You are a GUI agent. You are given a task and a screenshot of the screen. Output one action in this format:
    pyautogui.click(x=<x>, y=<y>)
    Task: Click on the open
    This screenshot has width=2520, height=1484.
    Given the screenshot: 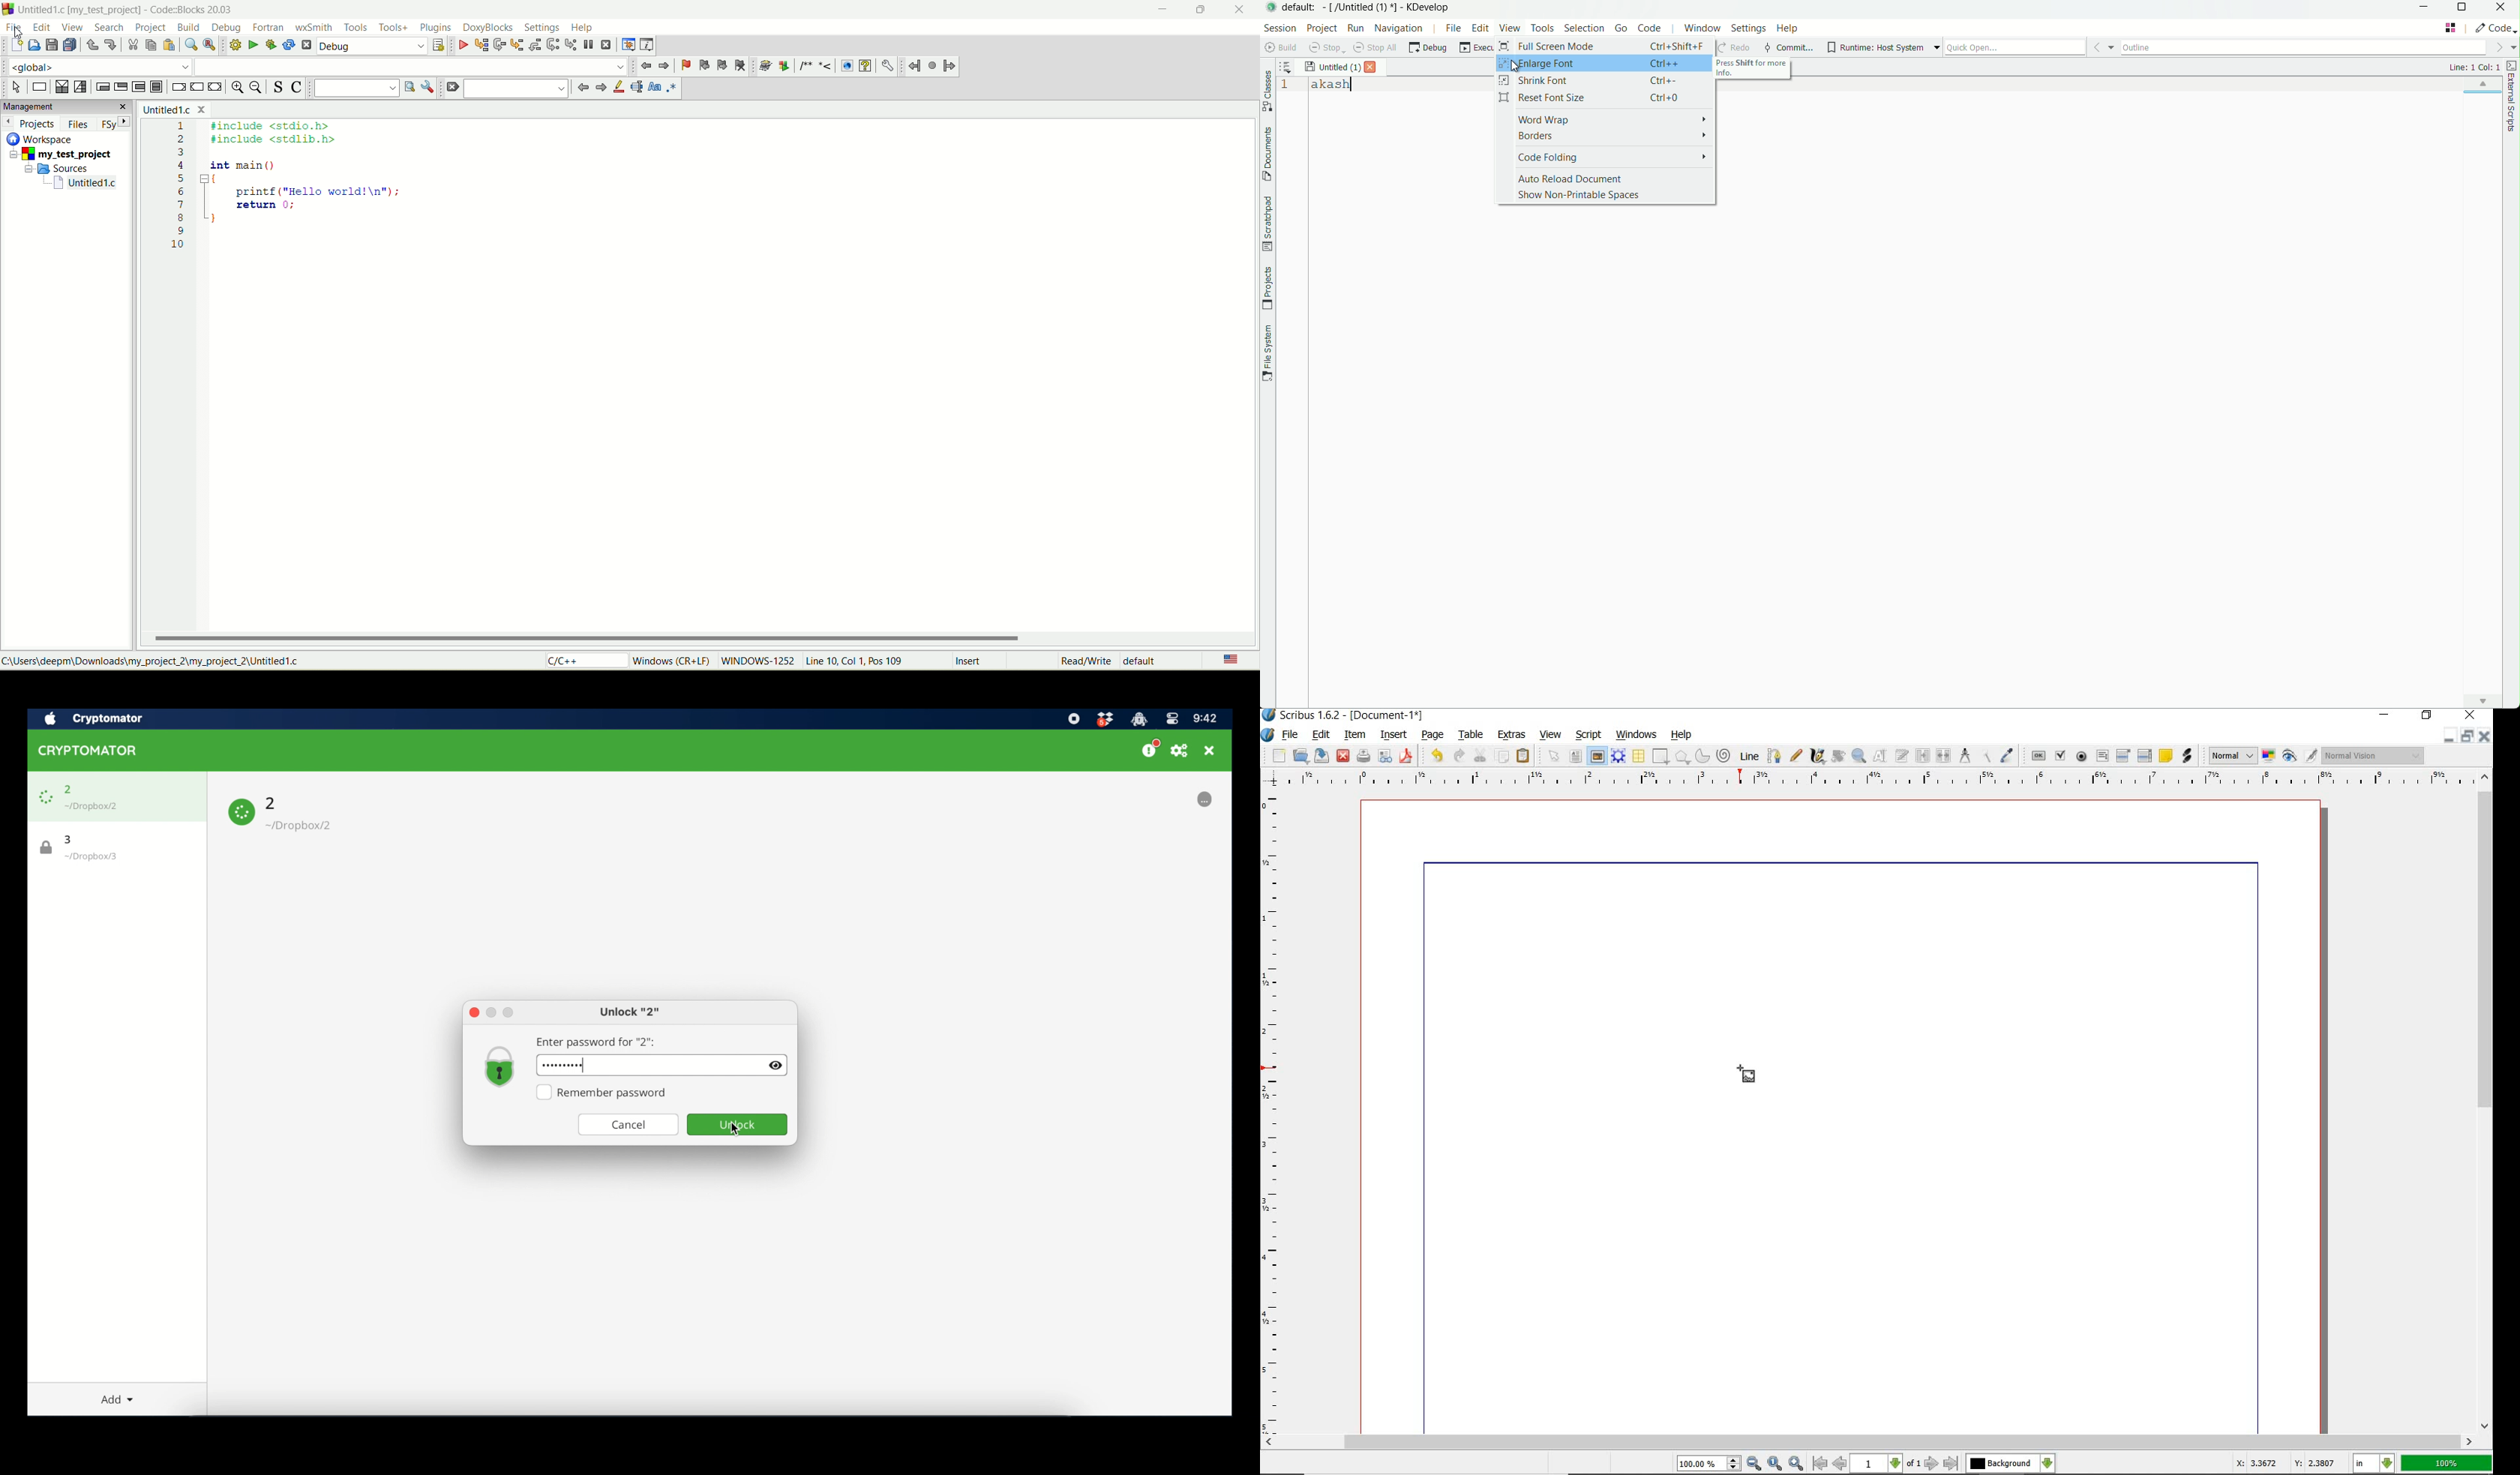 What is the action you would take?
    pyautogui.click(x=35, y=45)
    